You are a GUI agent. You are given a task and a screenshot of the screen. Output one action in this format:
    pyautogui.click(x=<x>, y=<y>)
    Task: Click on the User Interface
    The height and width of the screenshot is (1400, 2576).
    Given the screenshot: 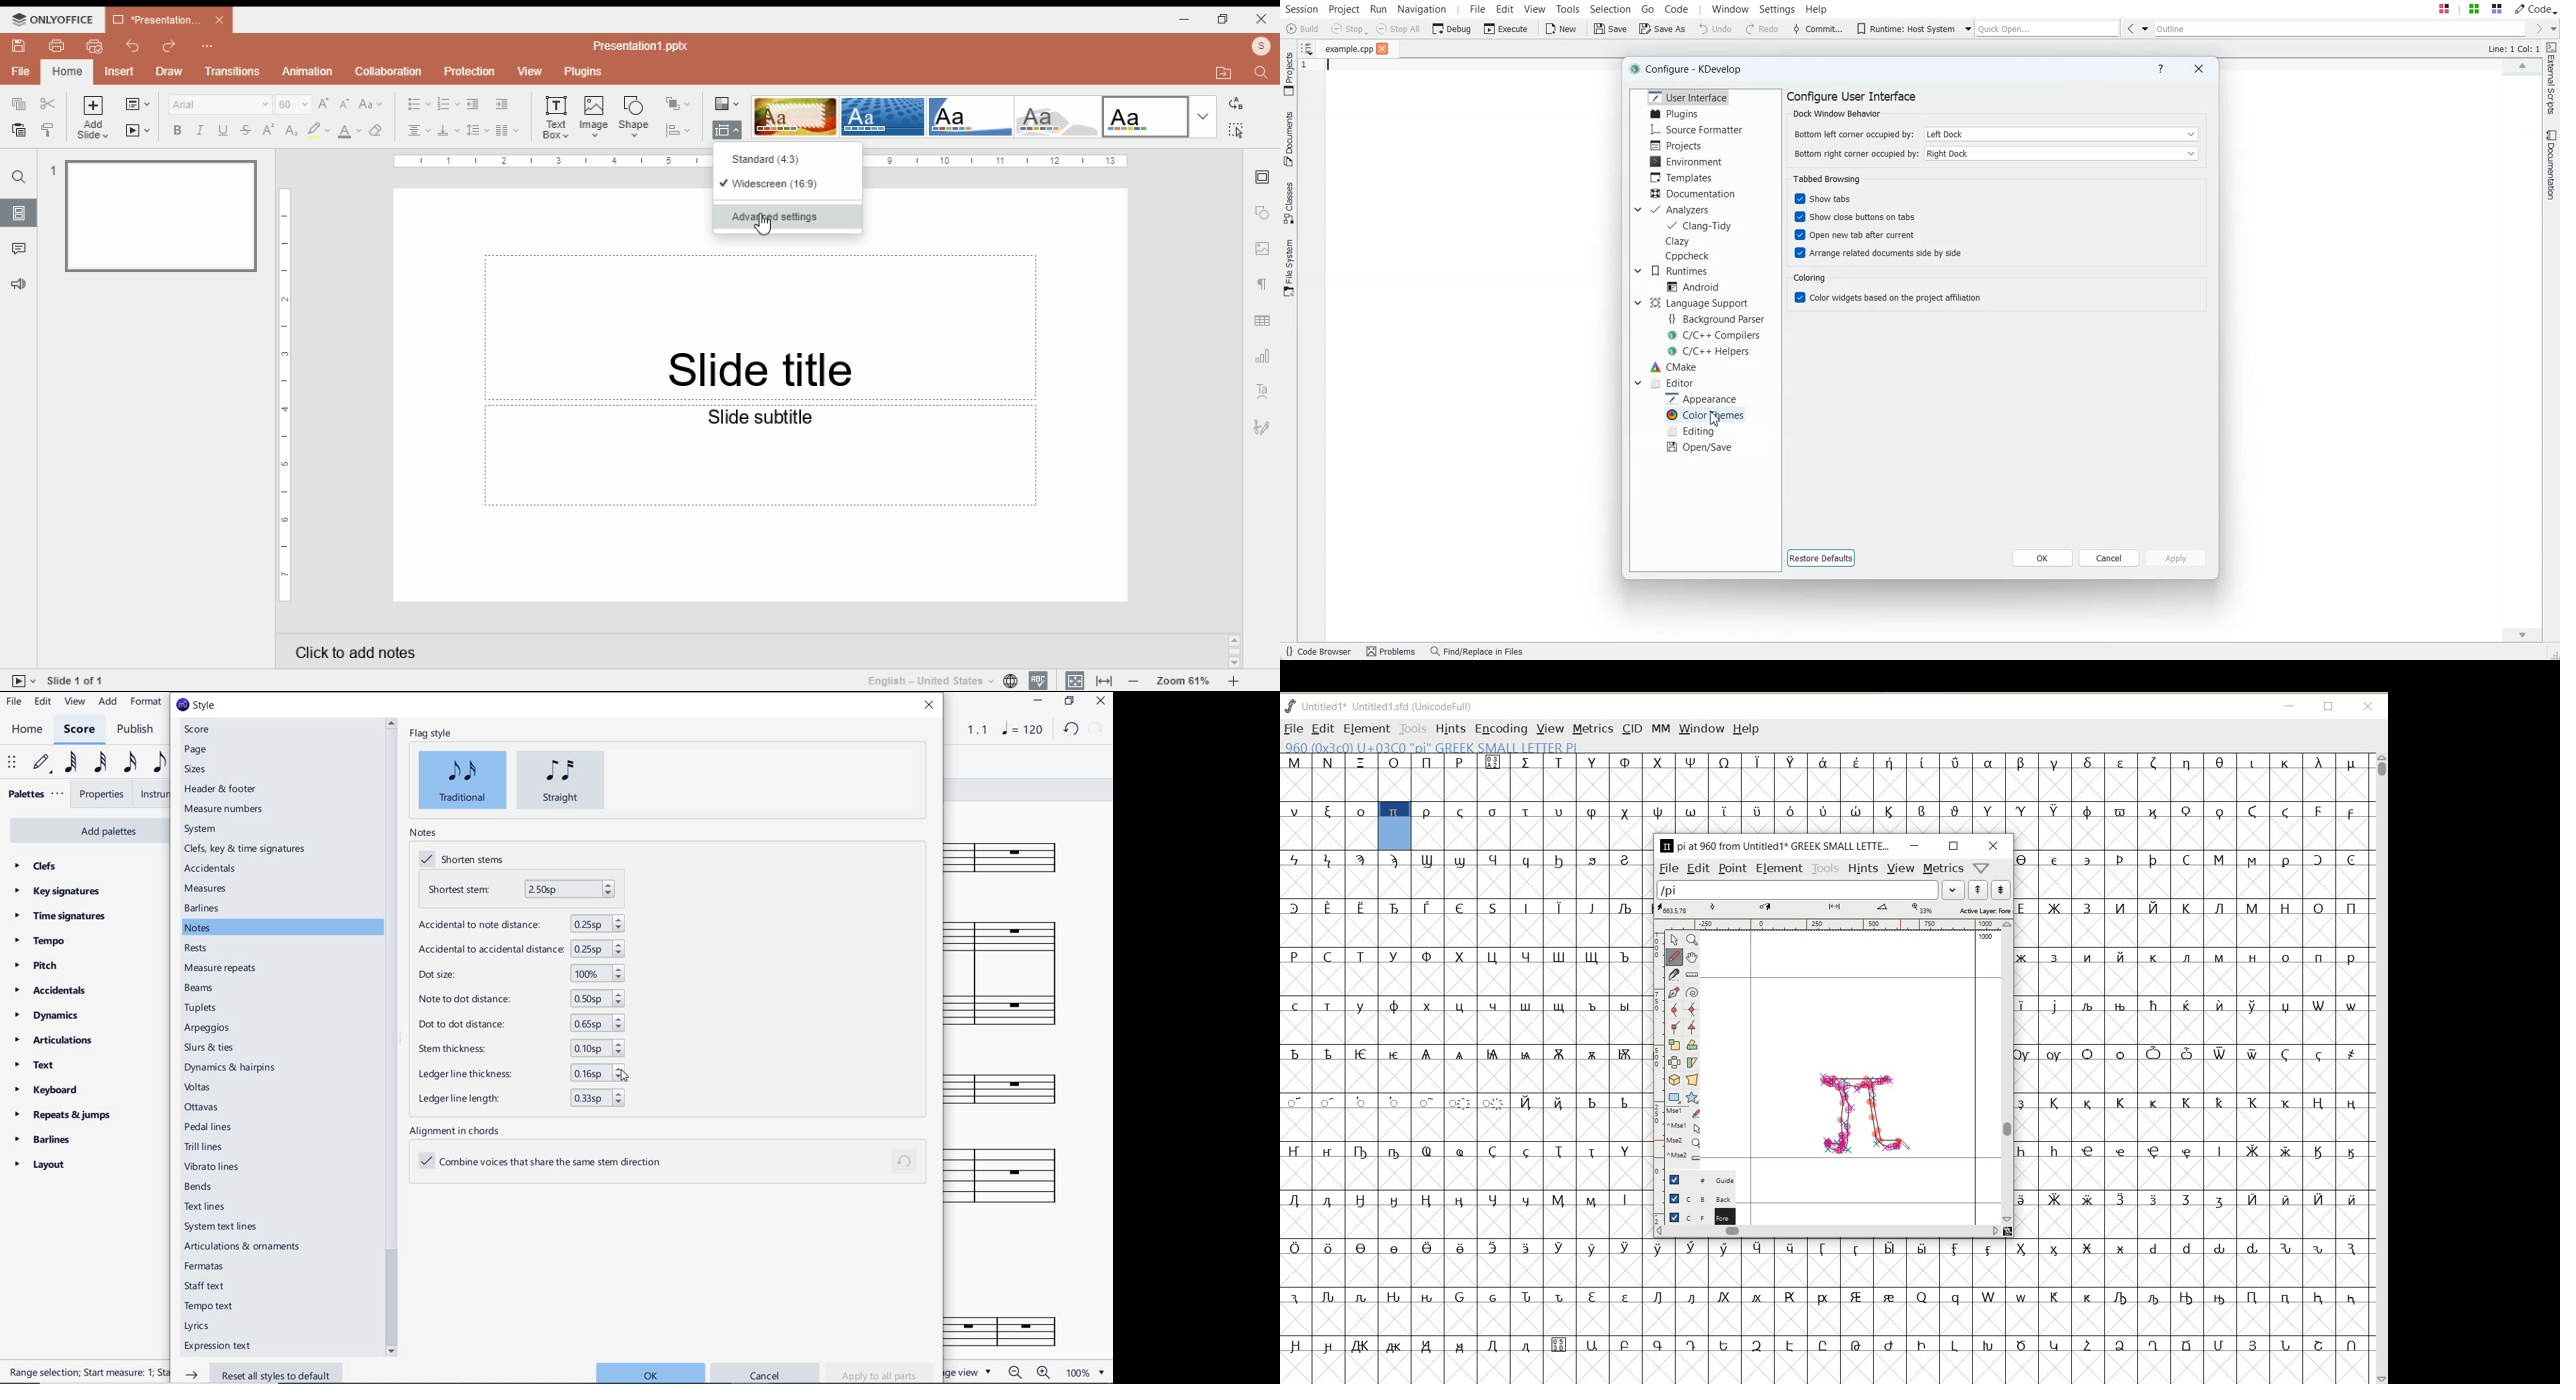 What is the action you would take?
    pyautogui.click(x=1685, y=97)
    